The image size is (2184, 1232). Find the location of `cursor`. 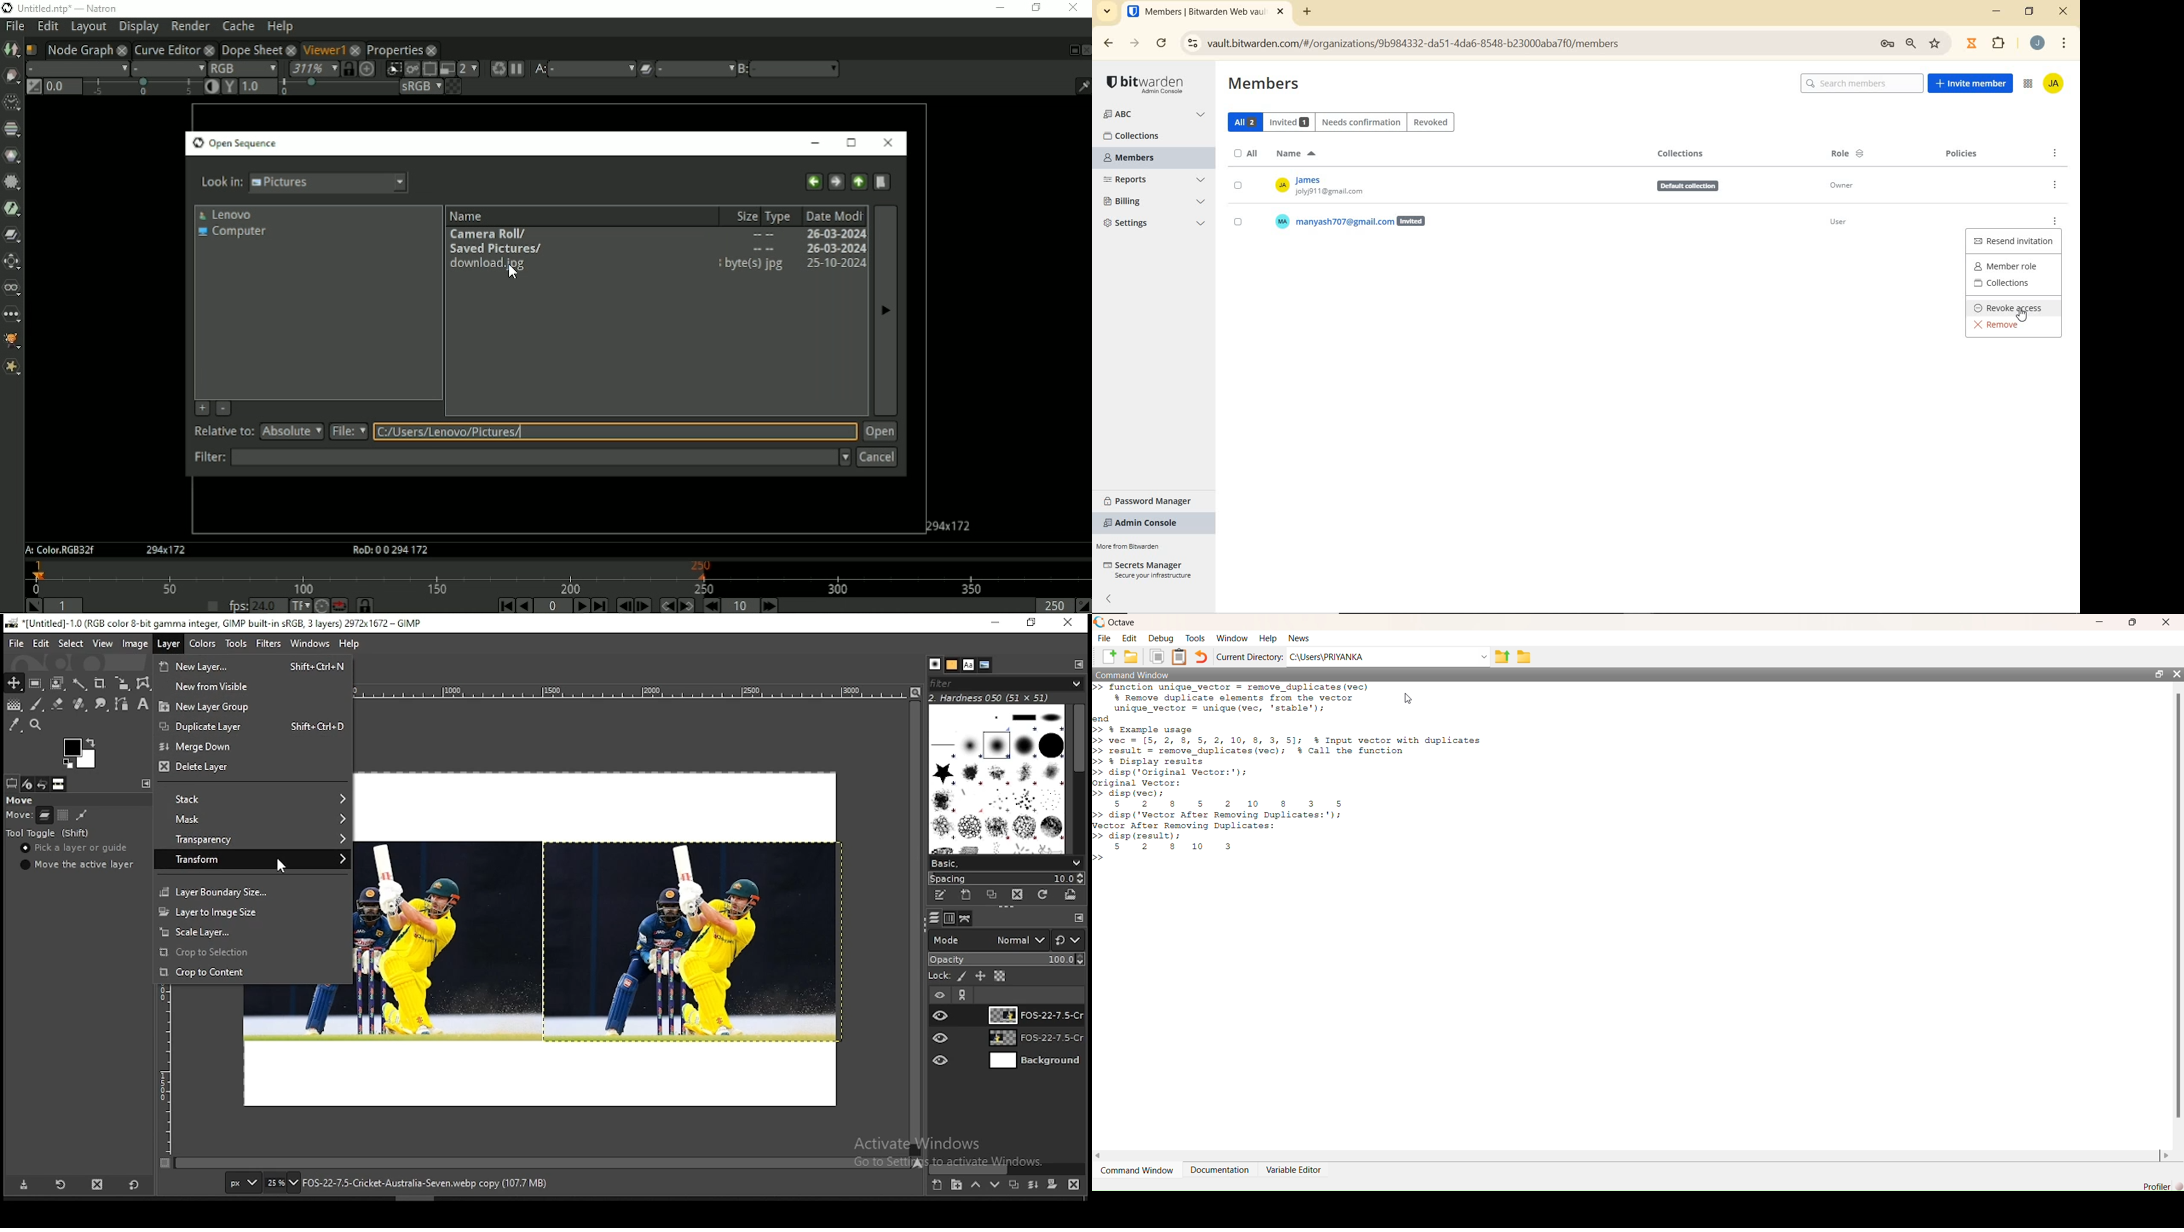

cursor is located at coordinates (1408, 698).